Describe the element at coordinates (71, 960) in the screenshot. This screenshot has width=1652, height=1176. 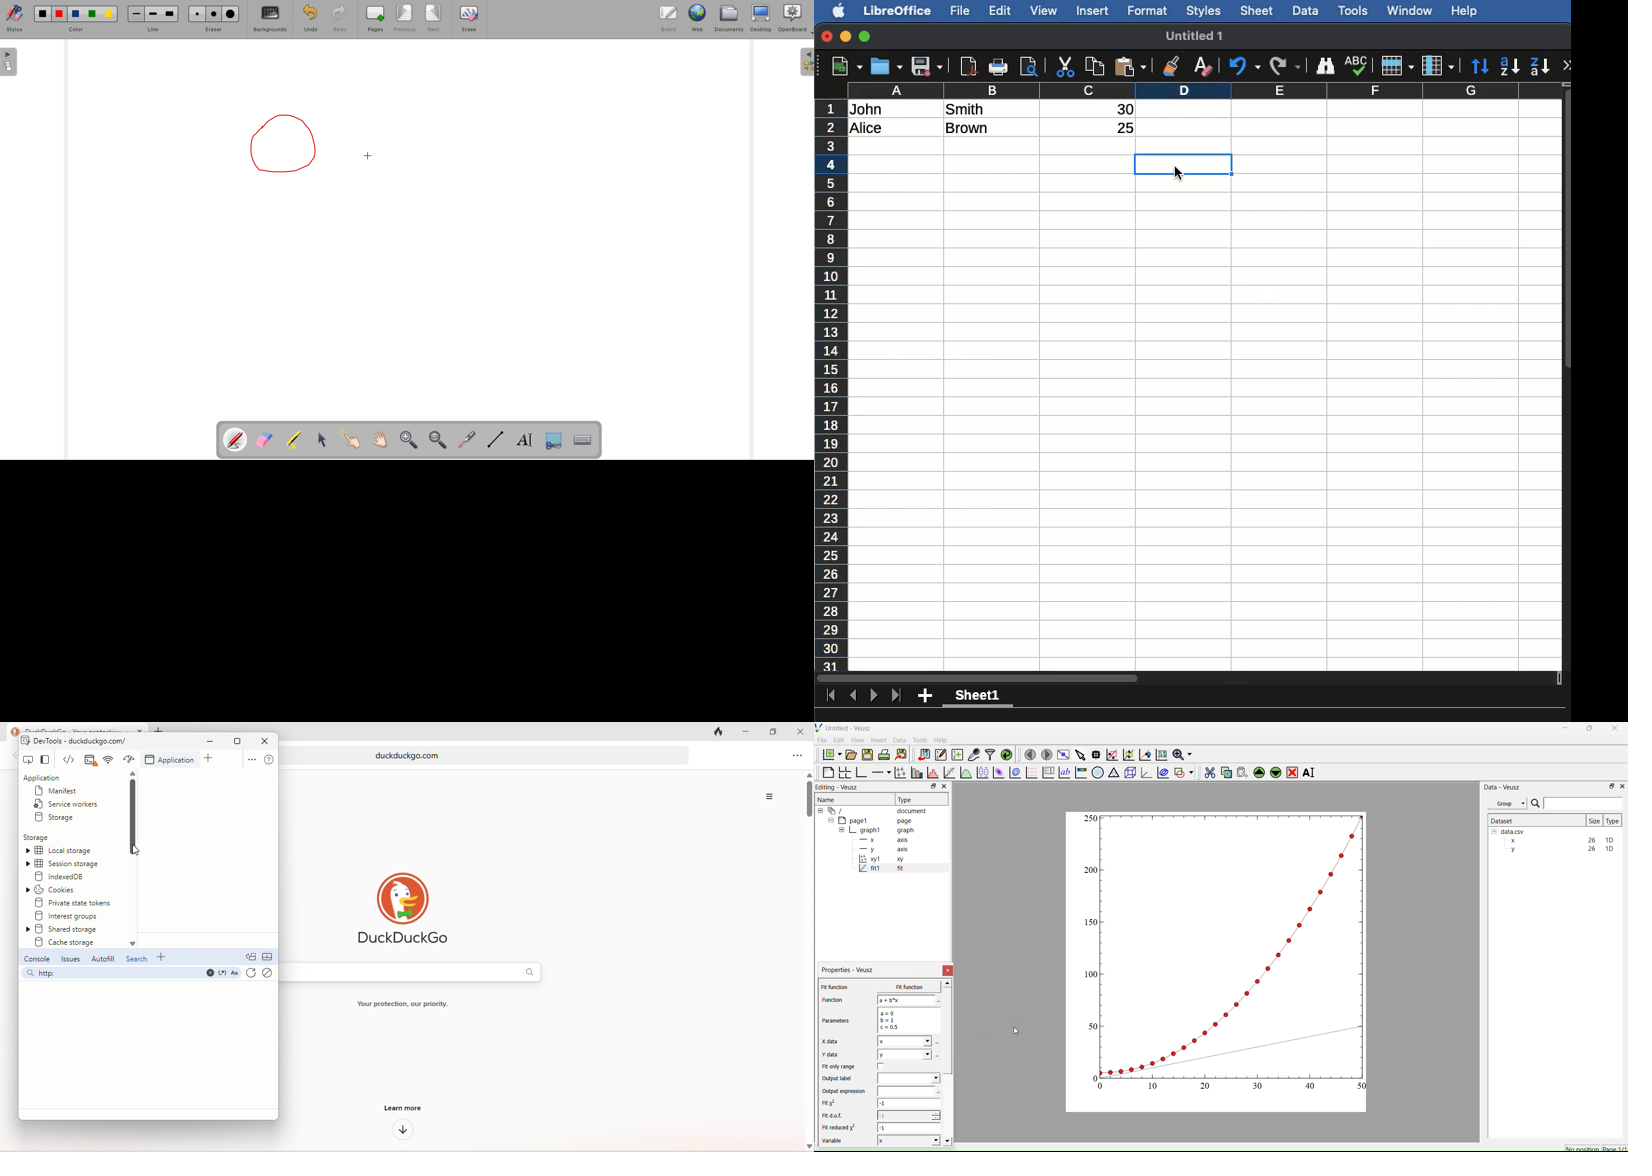
I see `issues` at that location.